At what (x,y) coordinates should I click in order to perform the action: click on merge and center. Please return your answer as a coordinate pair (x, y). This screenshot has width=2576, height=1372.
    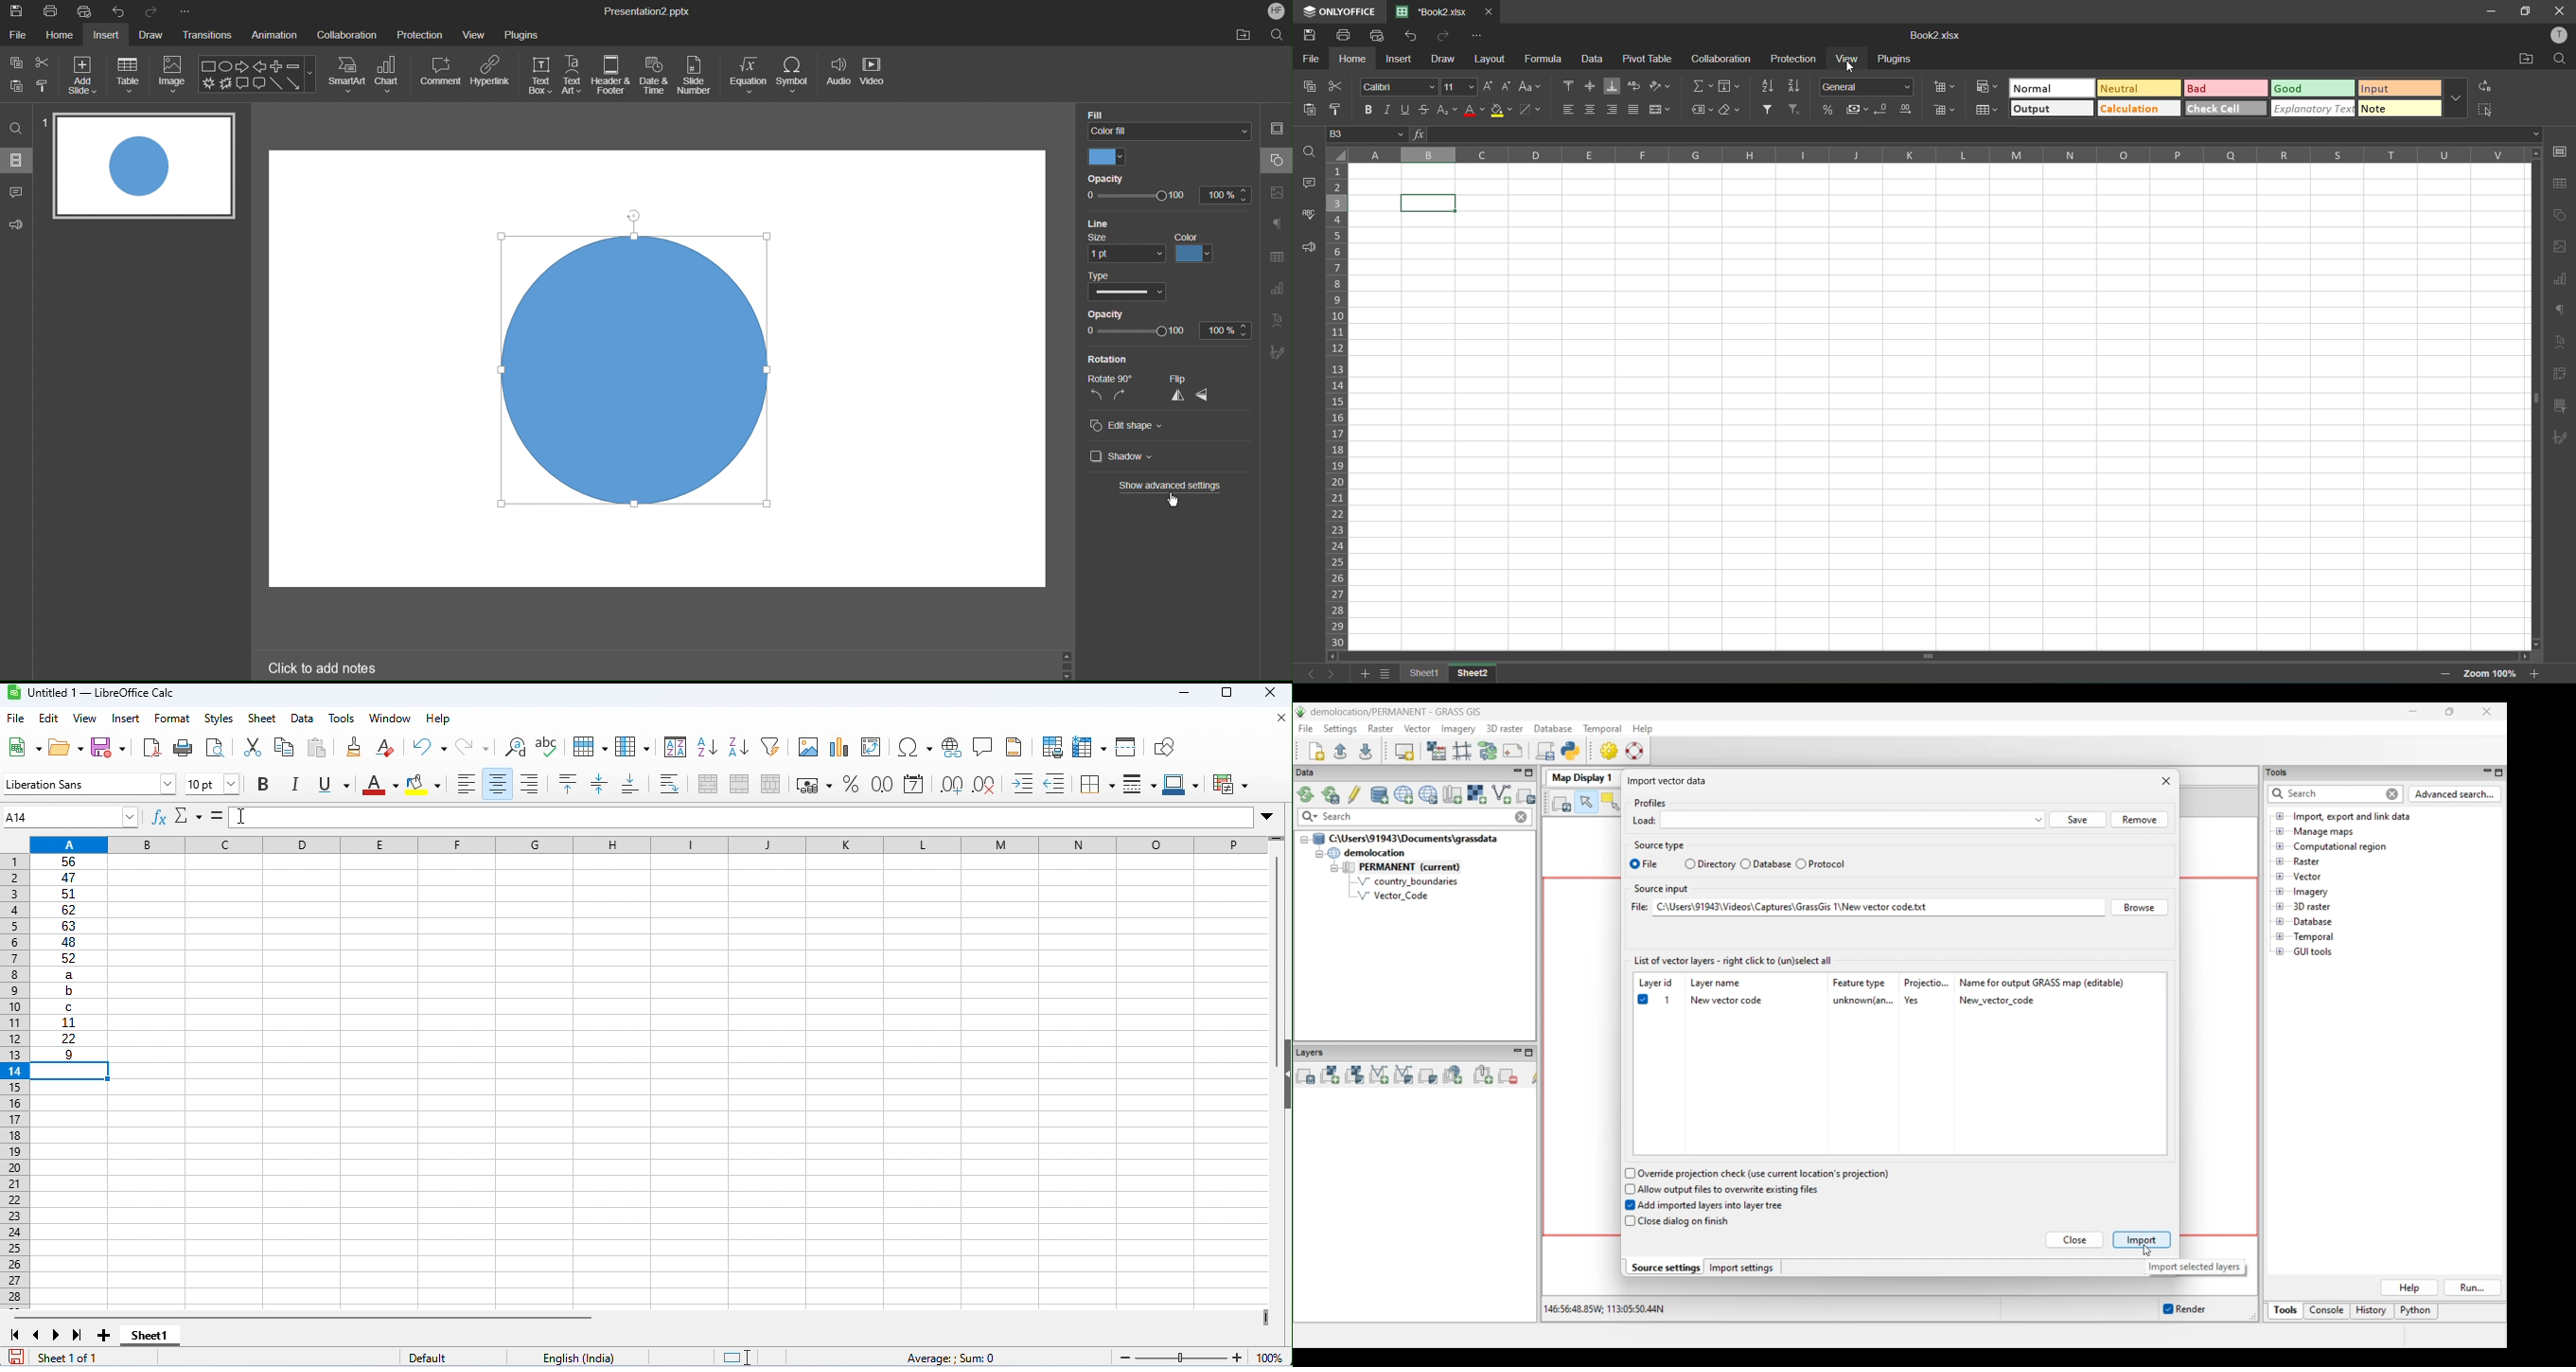
    Looking at the image, I should click on (708, 784).